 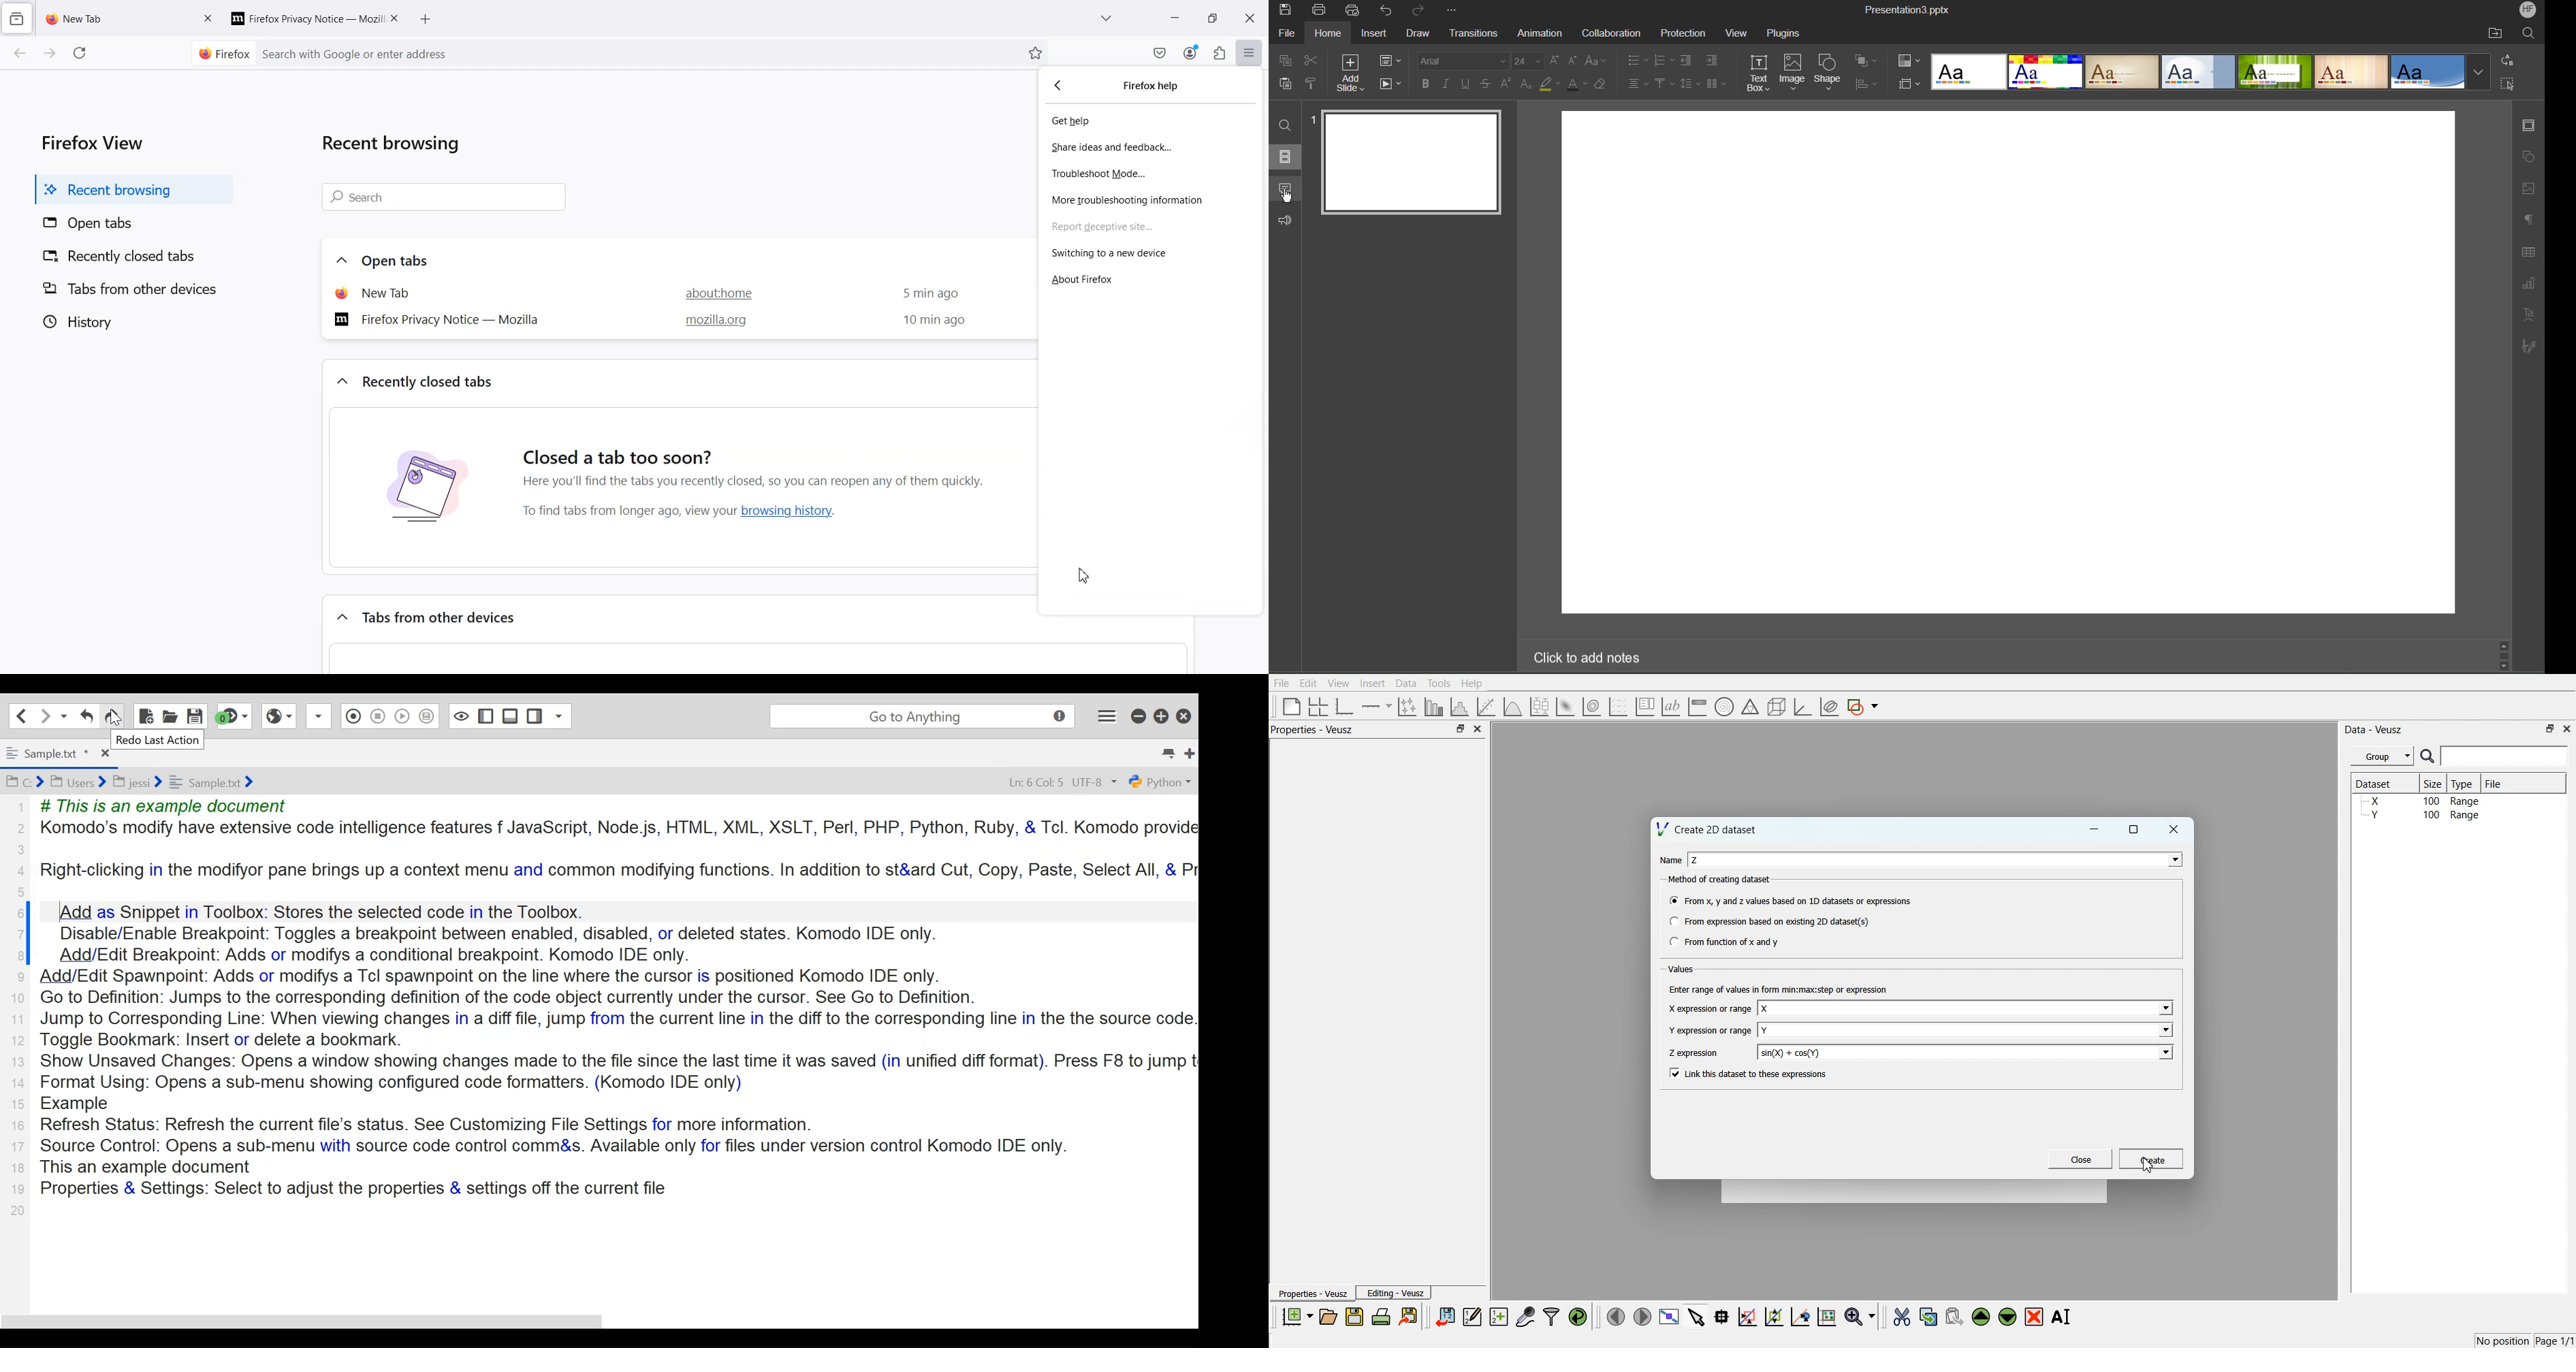 I want to click on View in Browser, so click(x=278, y=716).